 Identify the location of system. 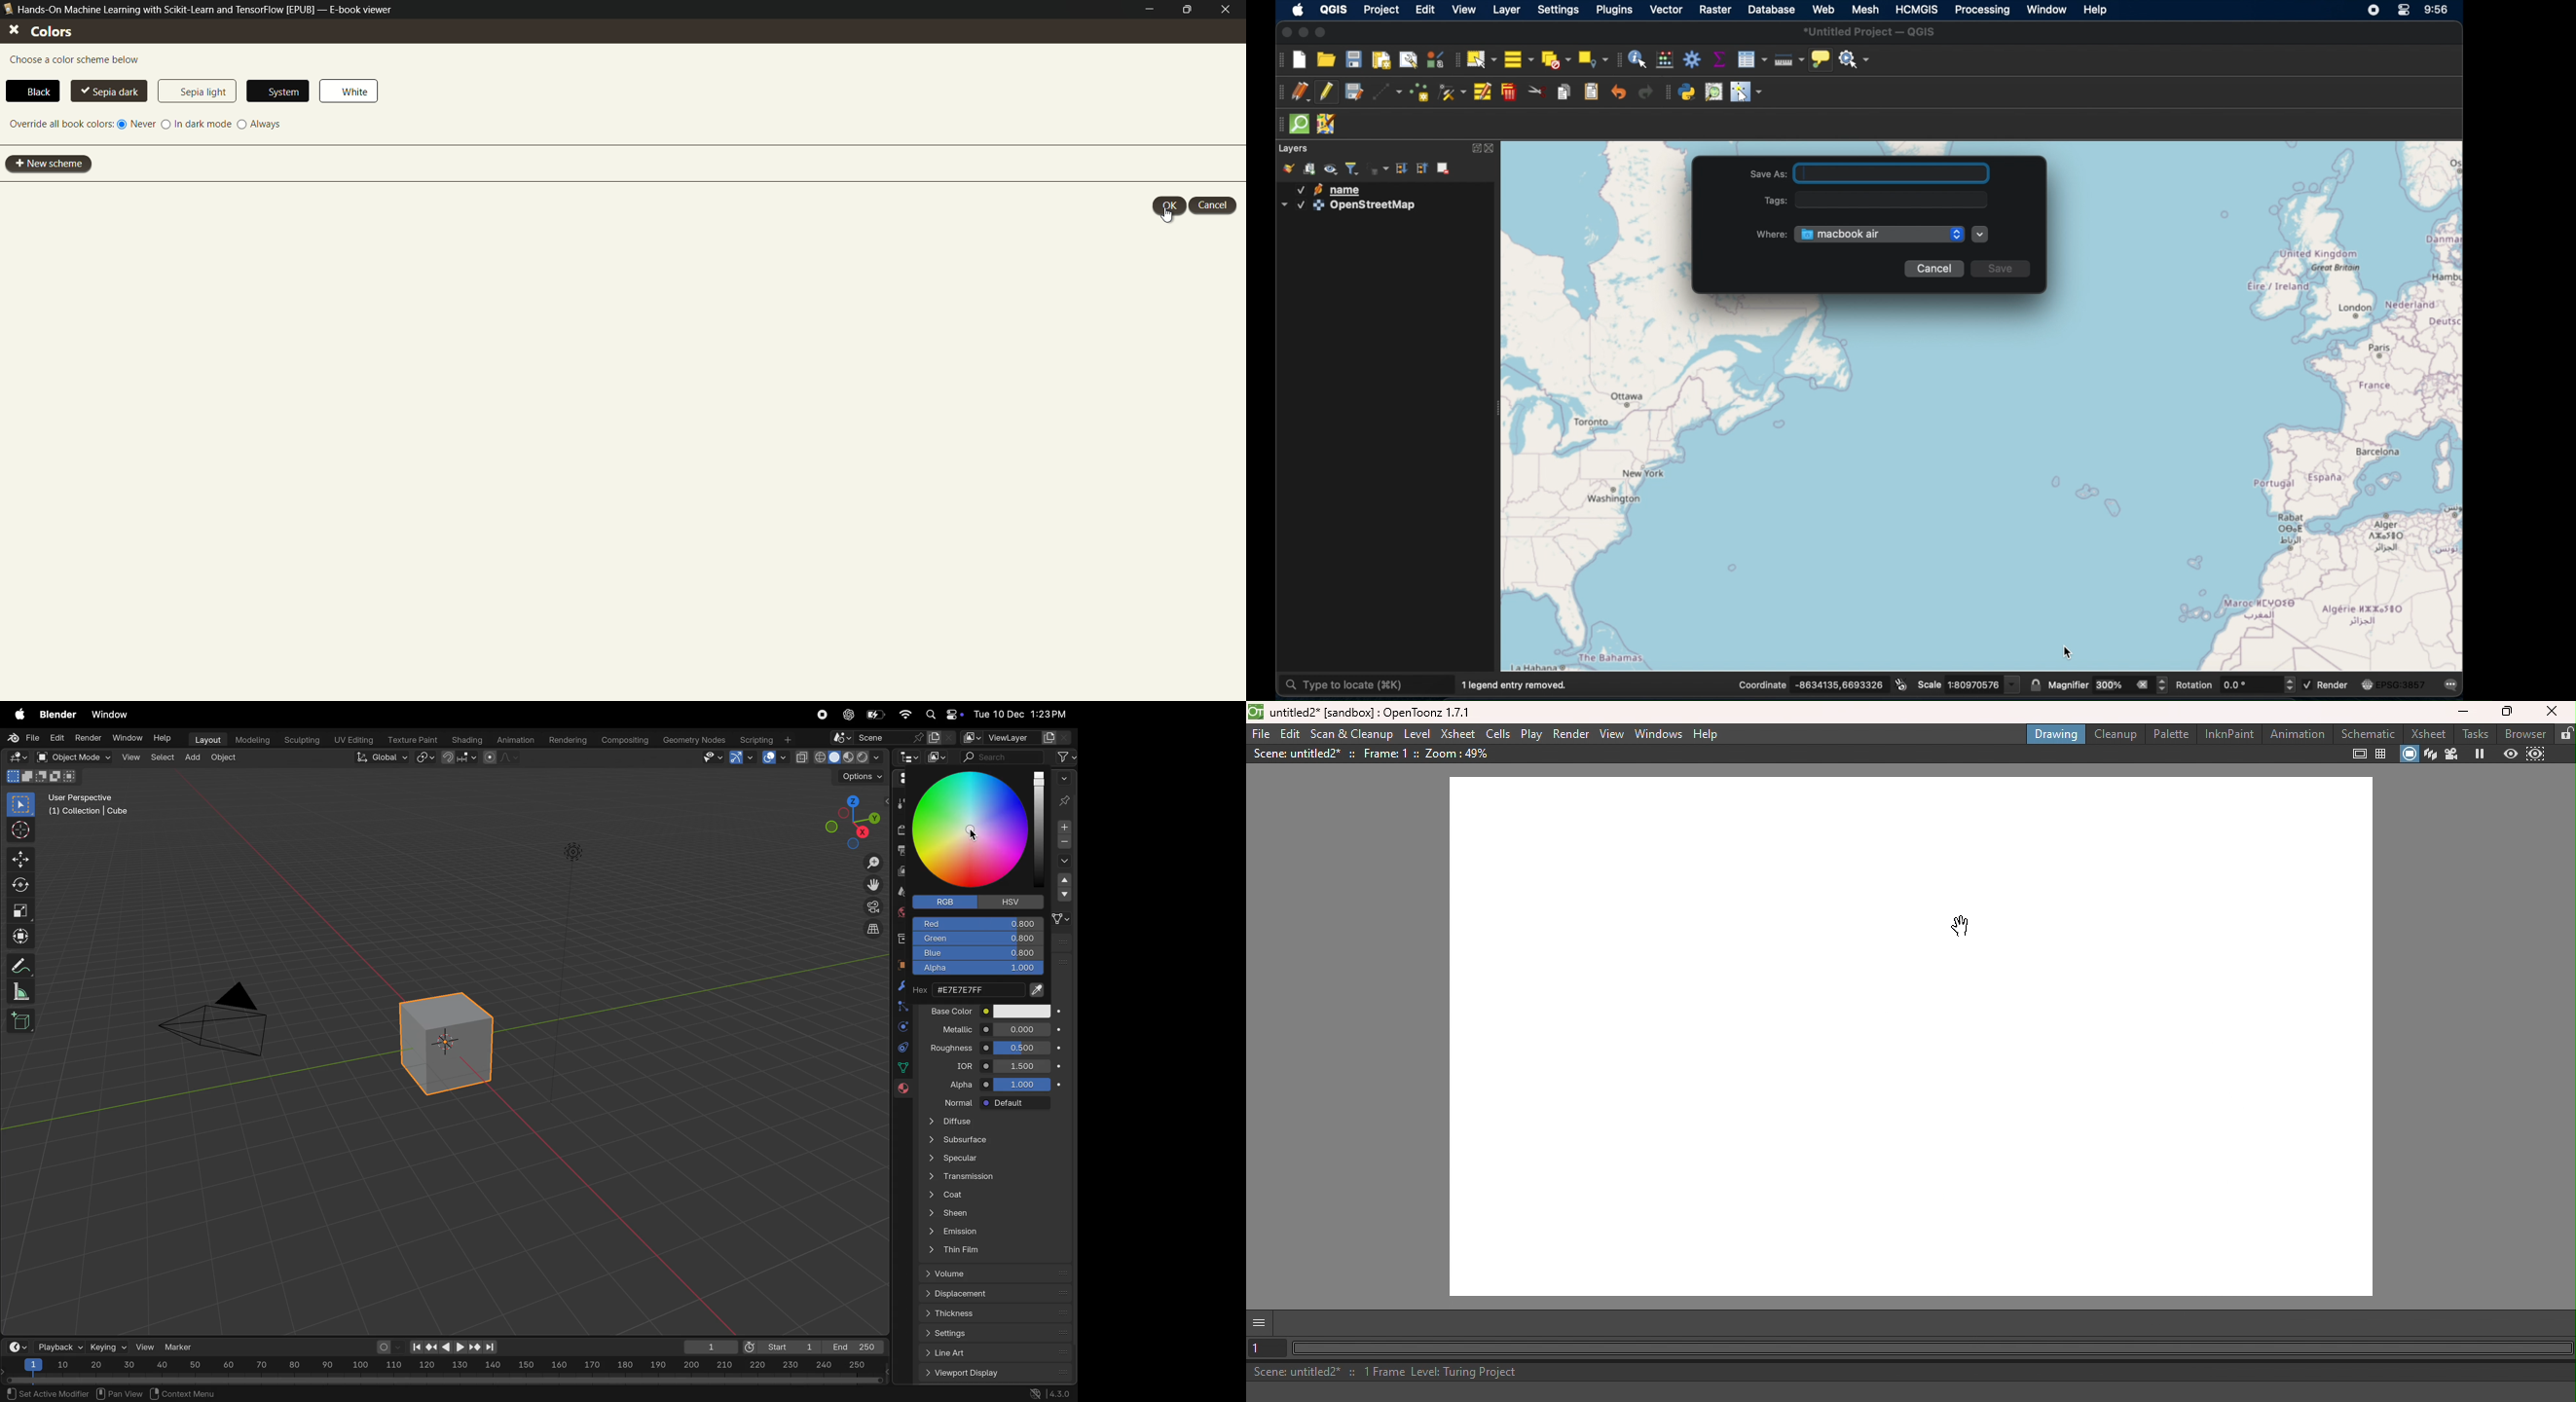
(277, 91).